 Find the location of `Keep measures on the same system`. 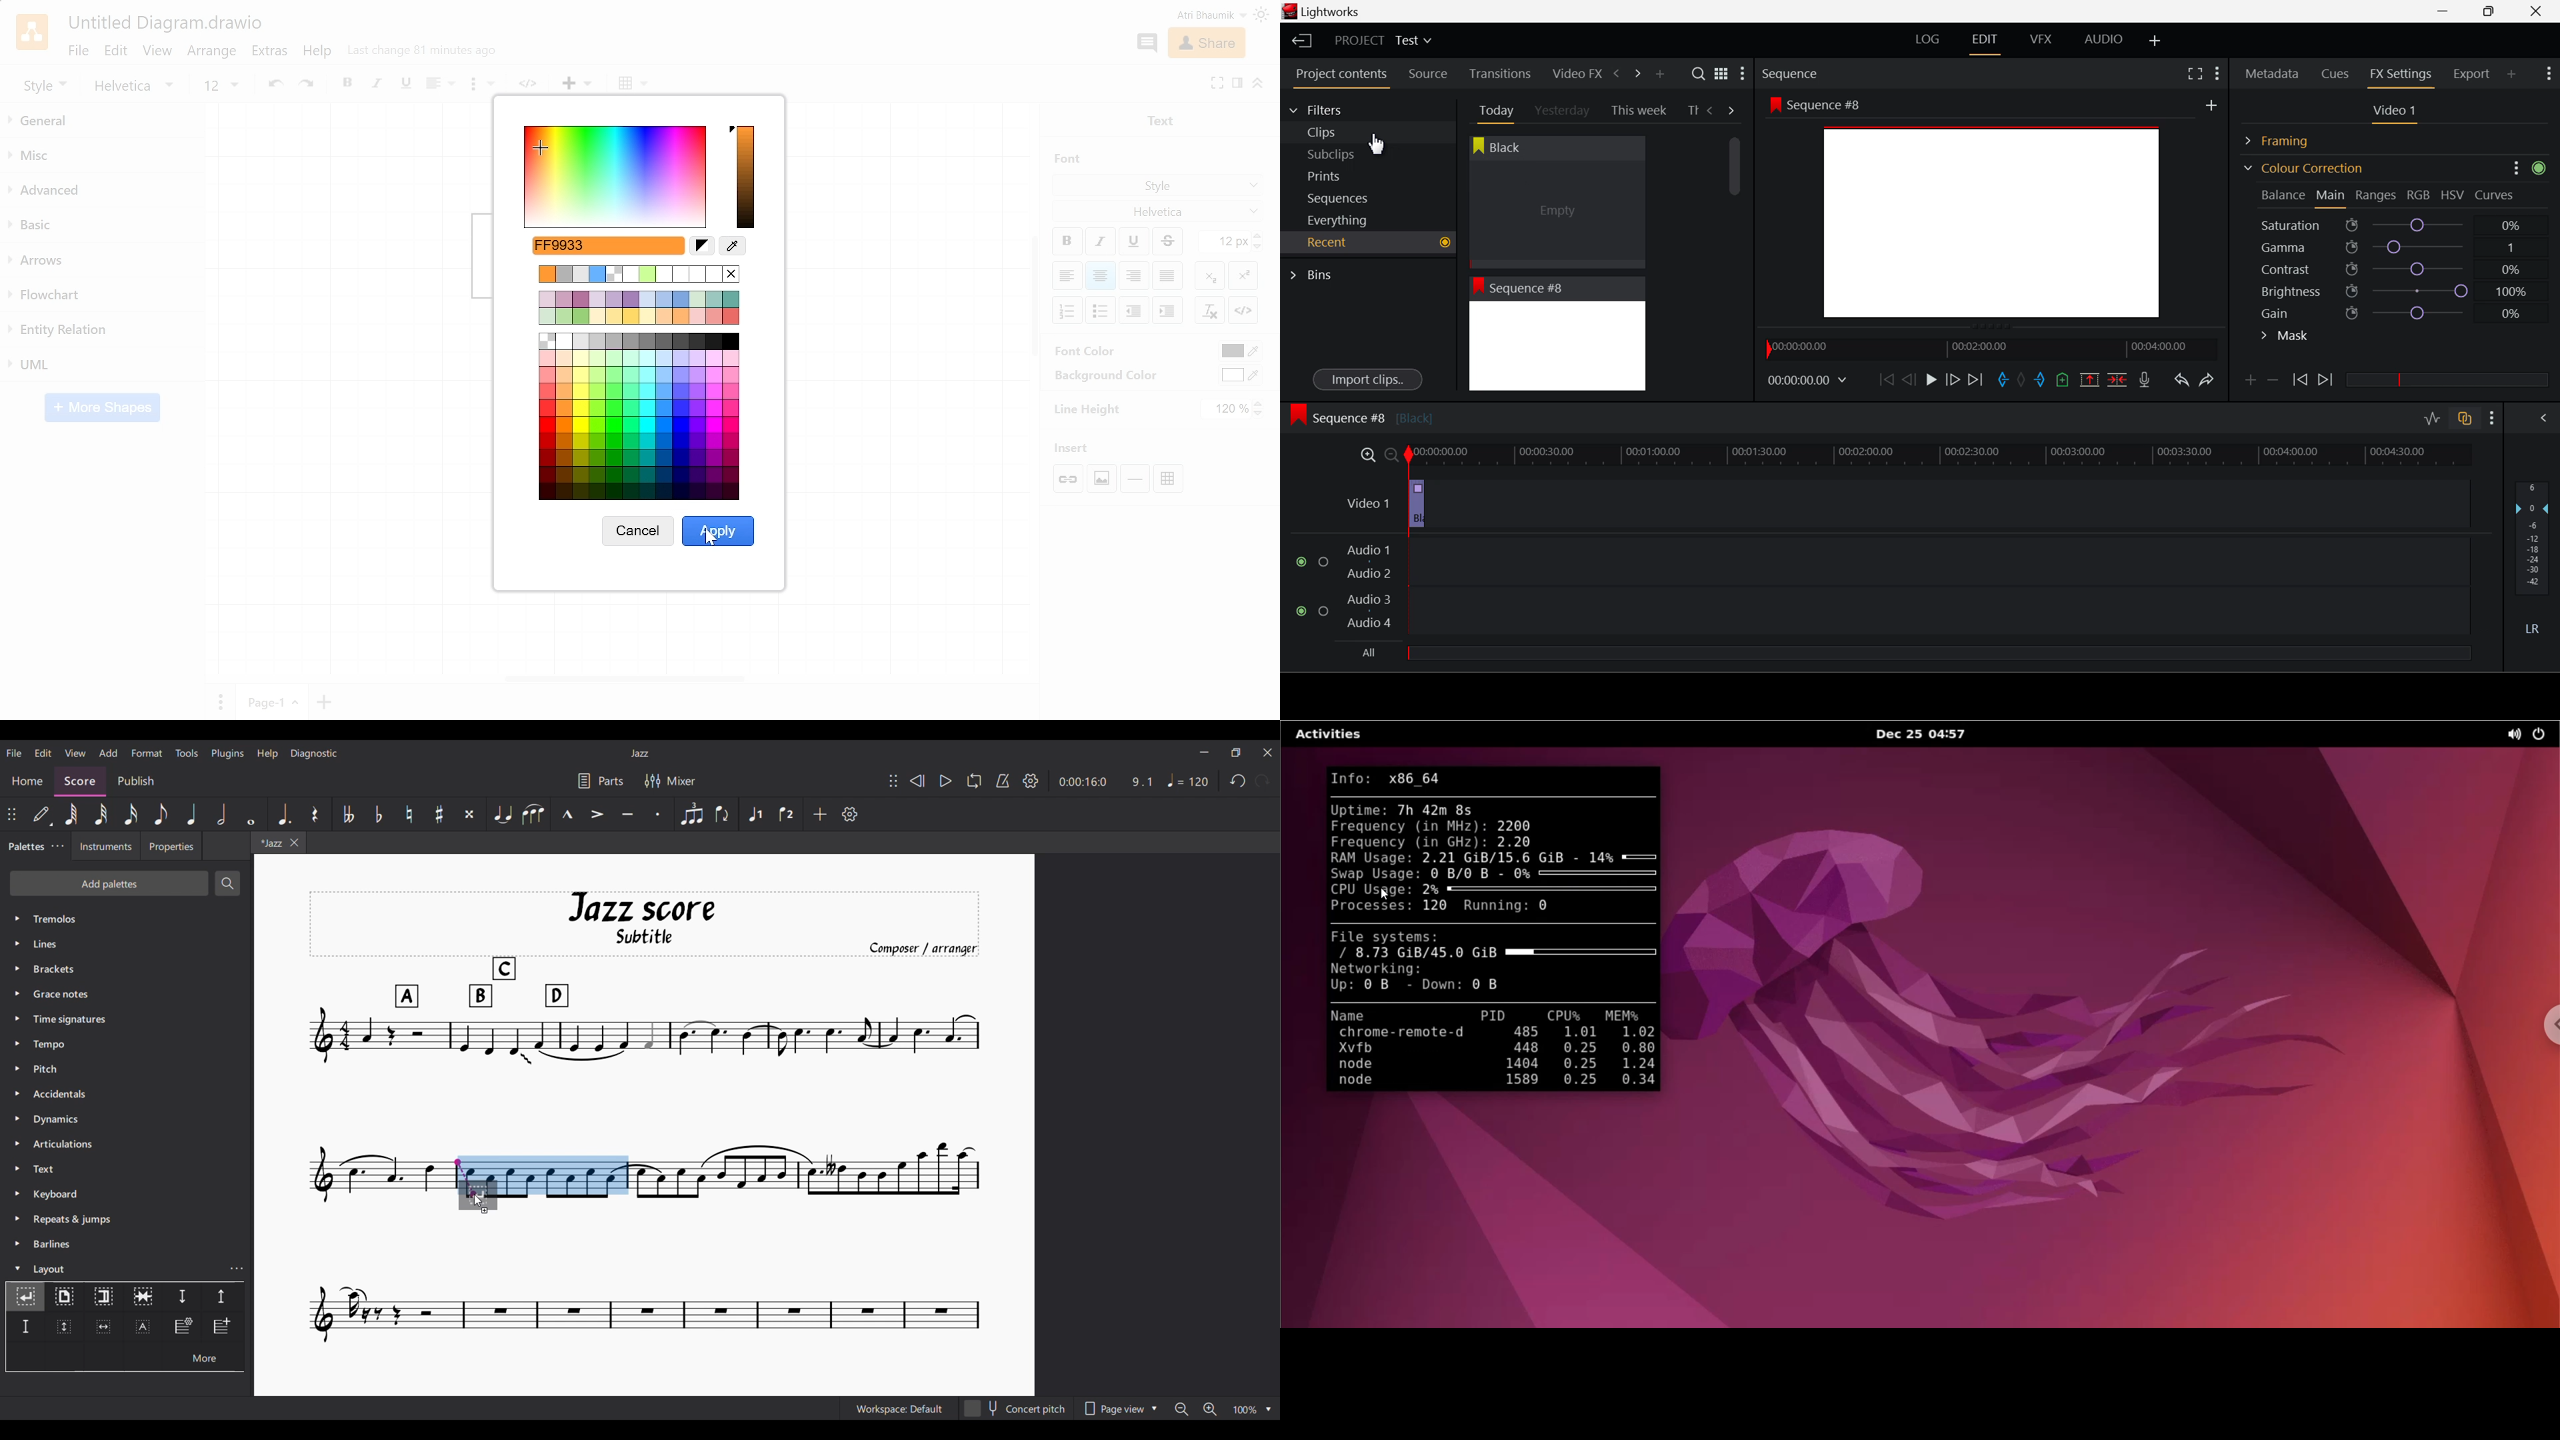

Keep measures on the same system is located at coordinates (143, 1297).